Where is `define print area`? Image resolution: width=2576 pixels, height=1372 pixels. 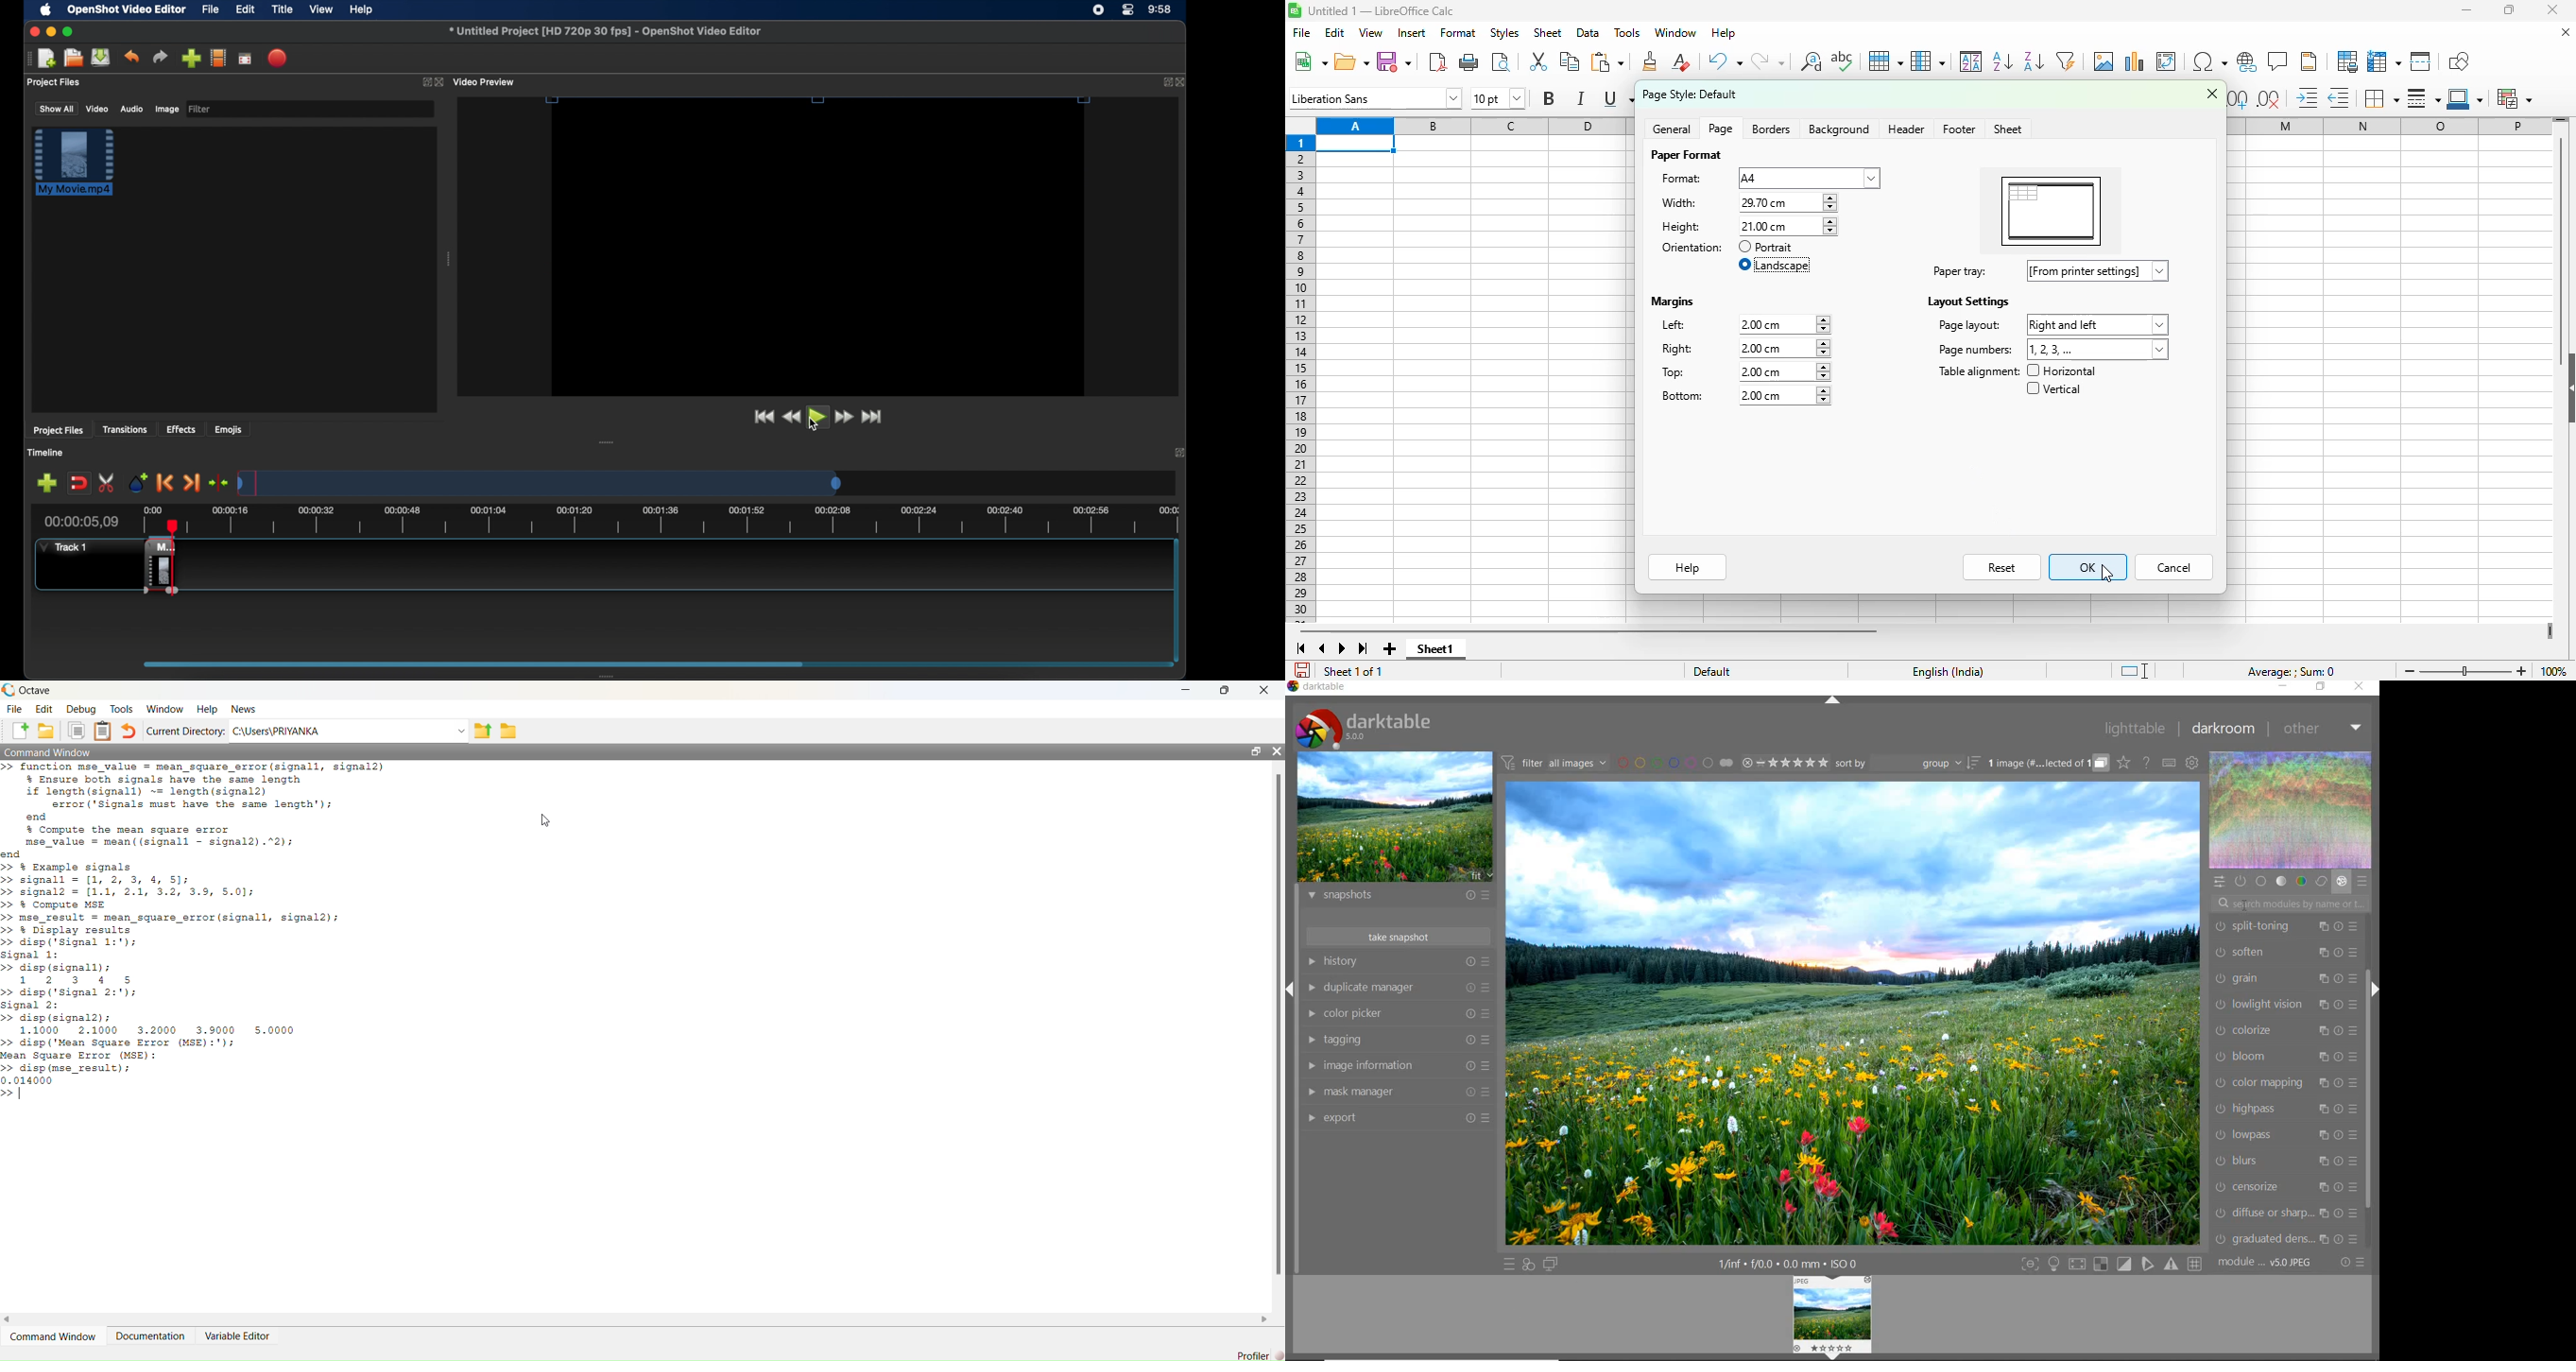
define print area is located at coordinates (2347, 61).